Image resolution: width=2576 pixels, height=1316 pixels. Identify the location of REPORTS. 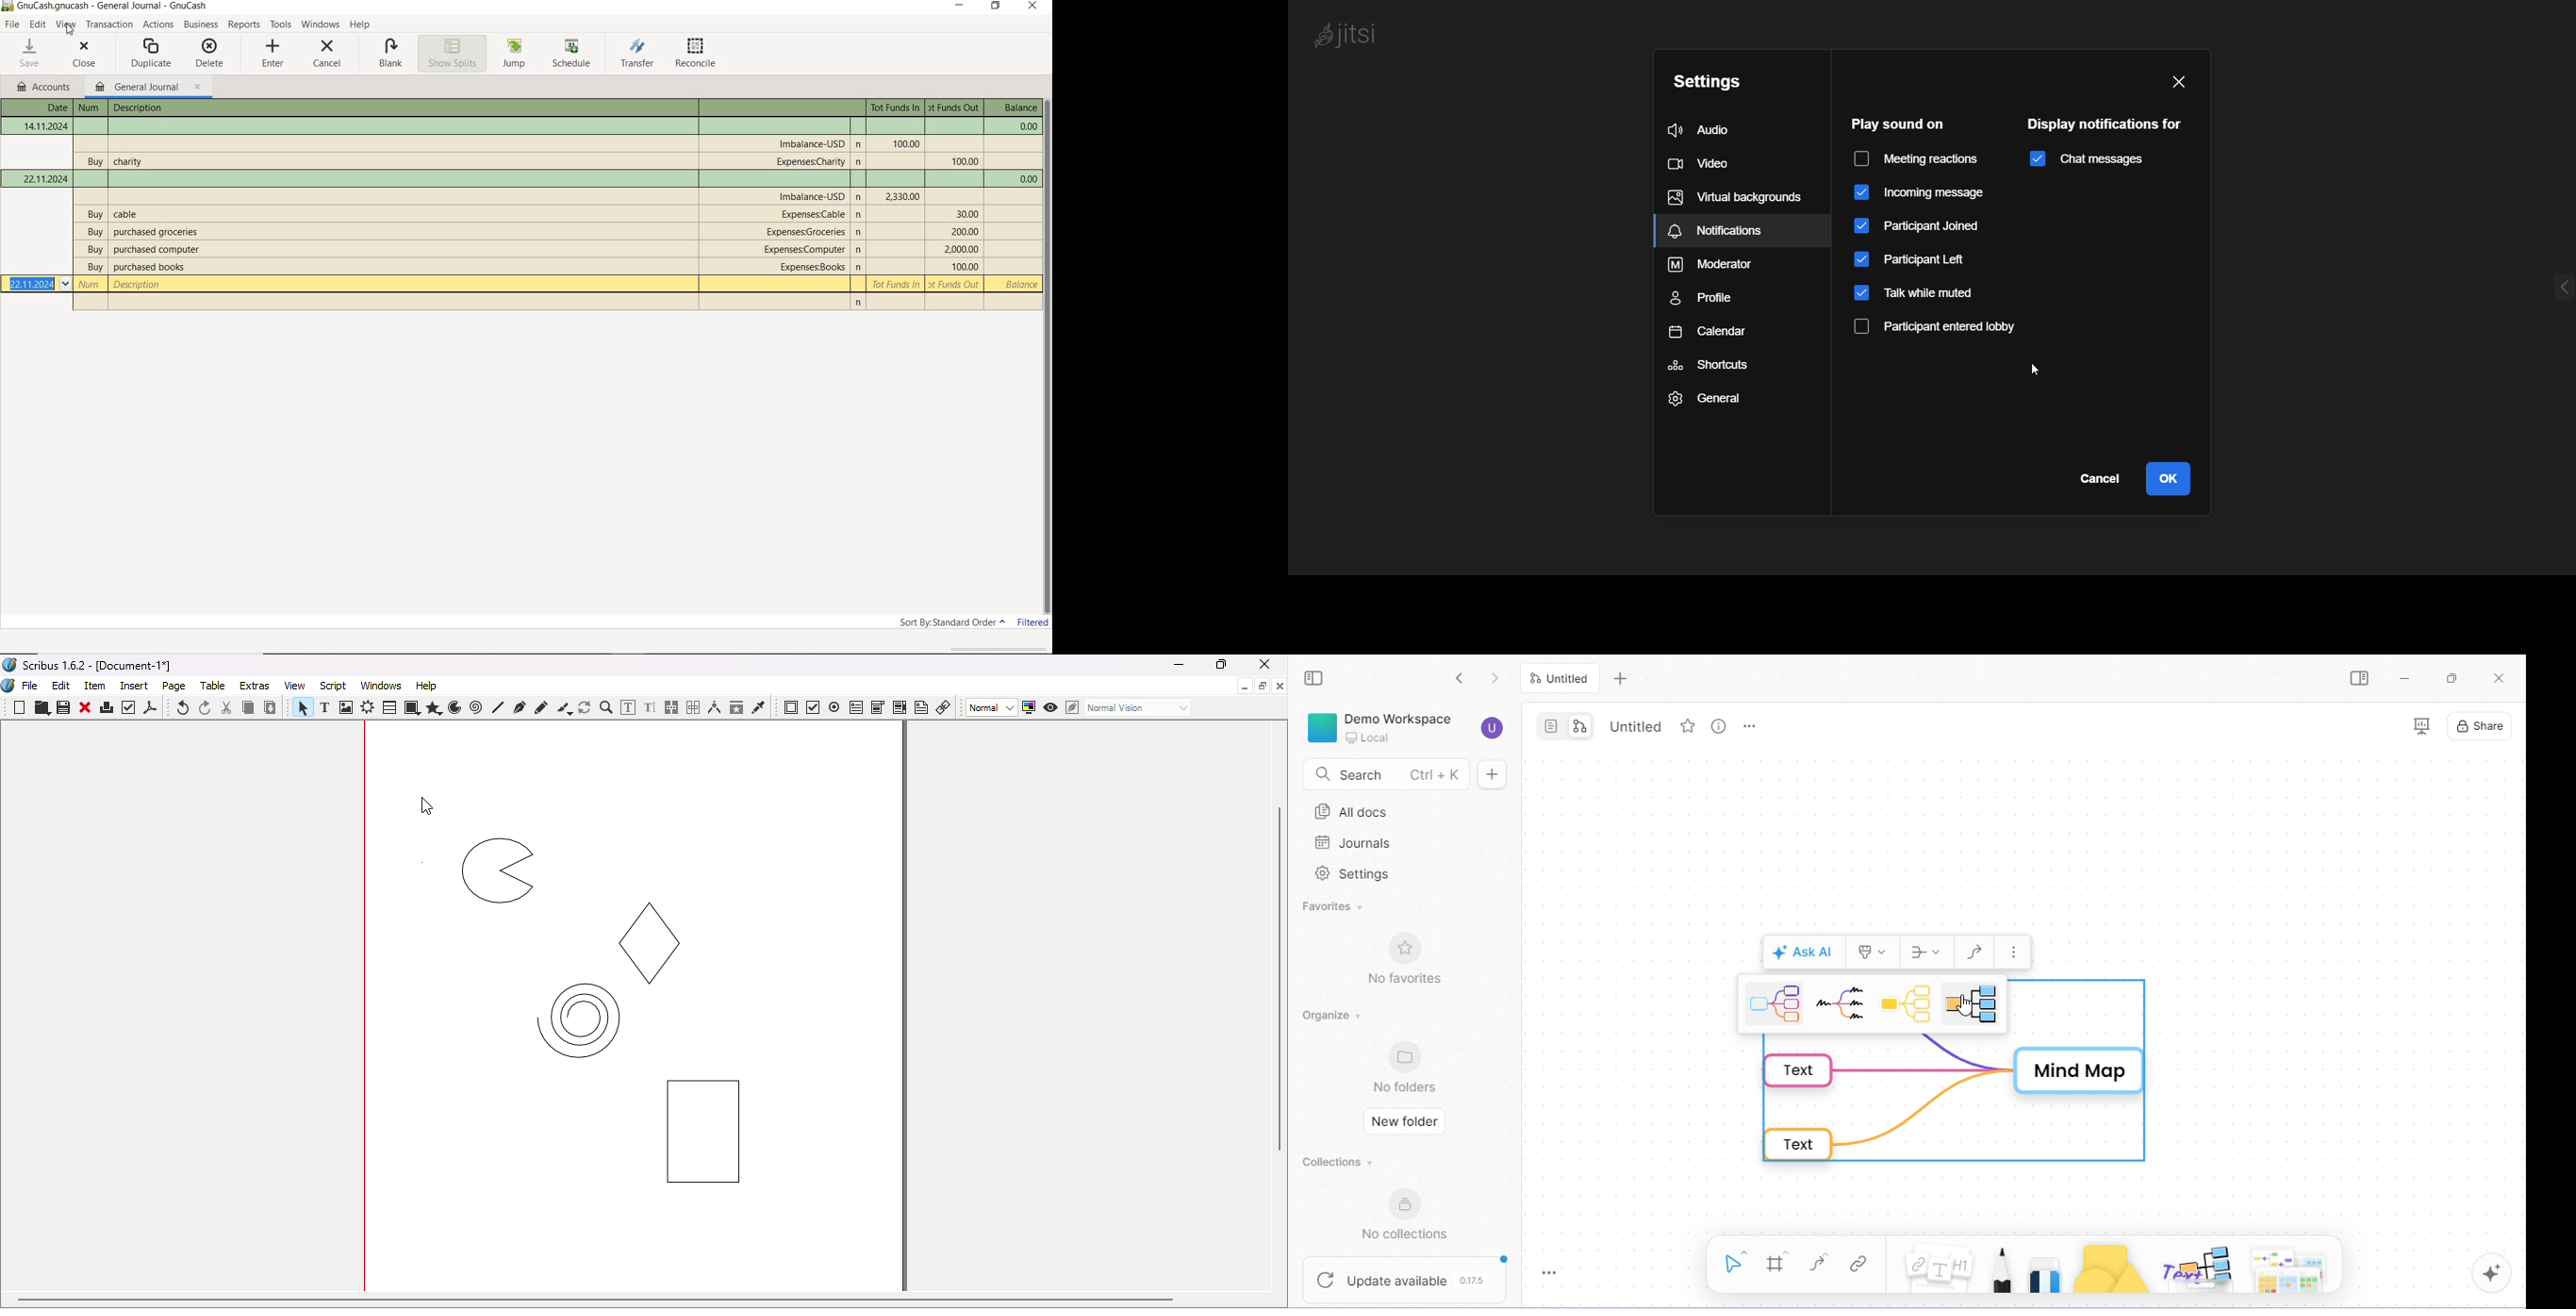
(245, 25).